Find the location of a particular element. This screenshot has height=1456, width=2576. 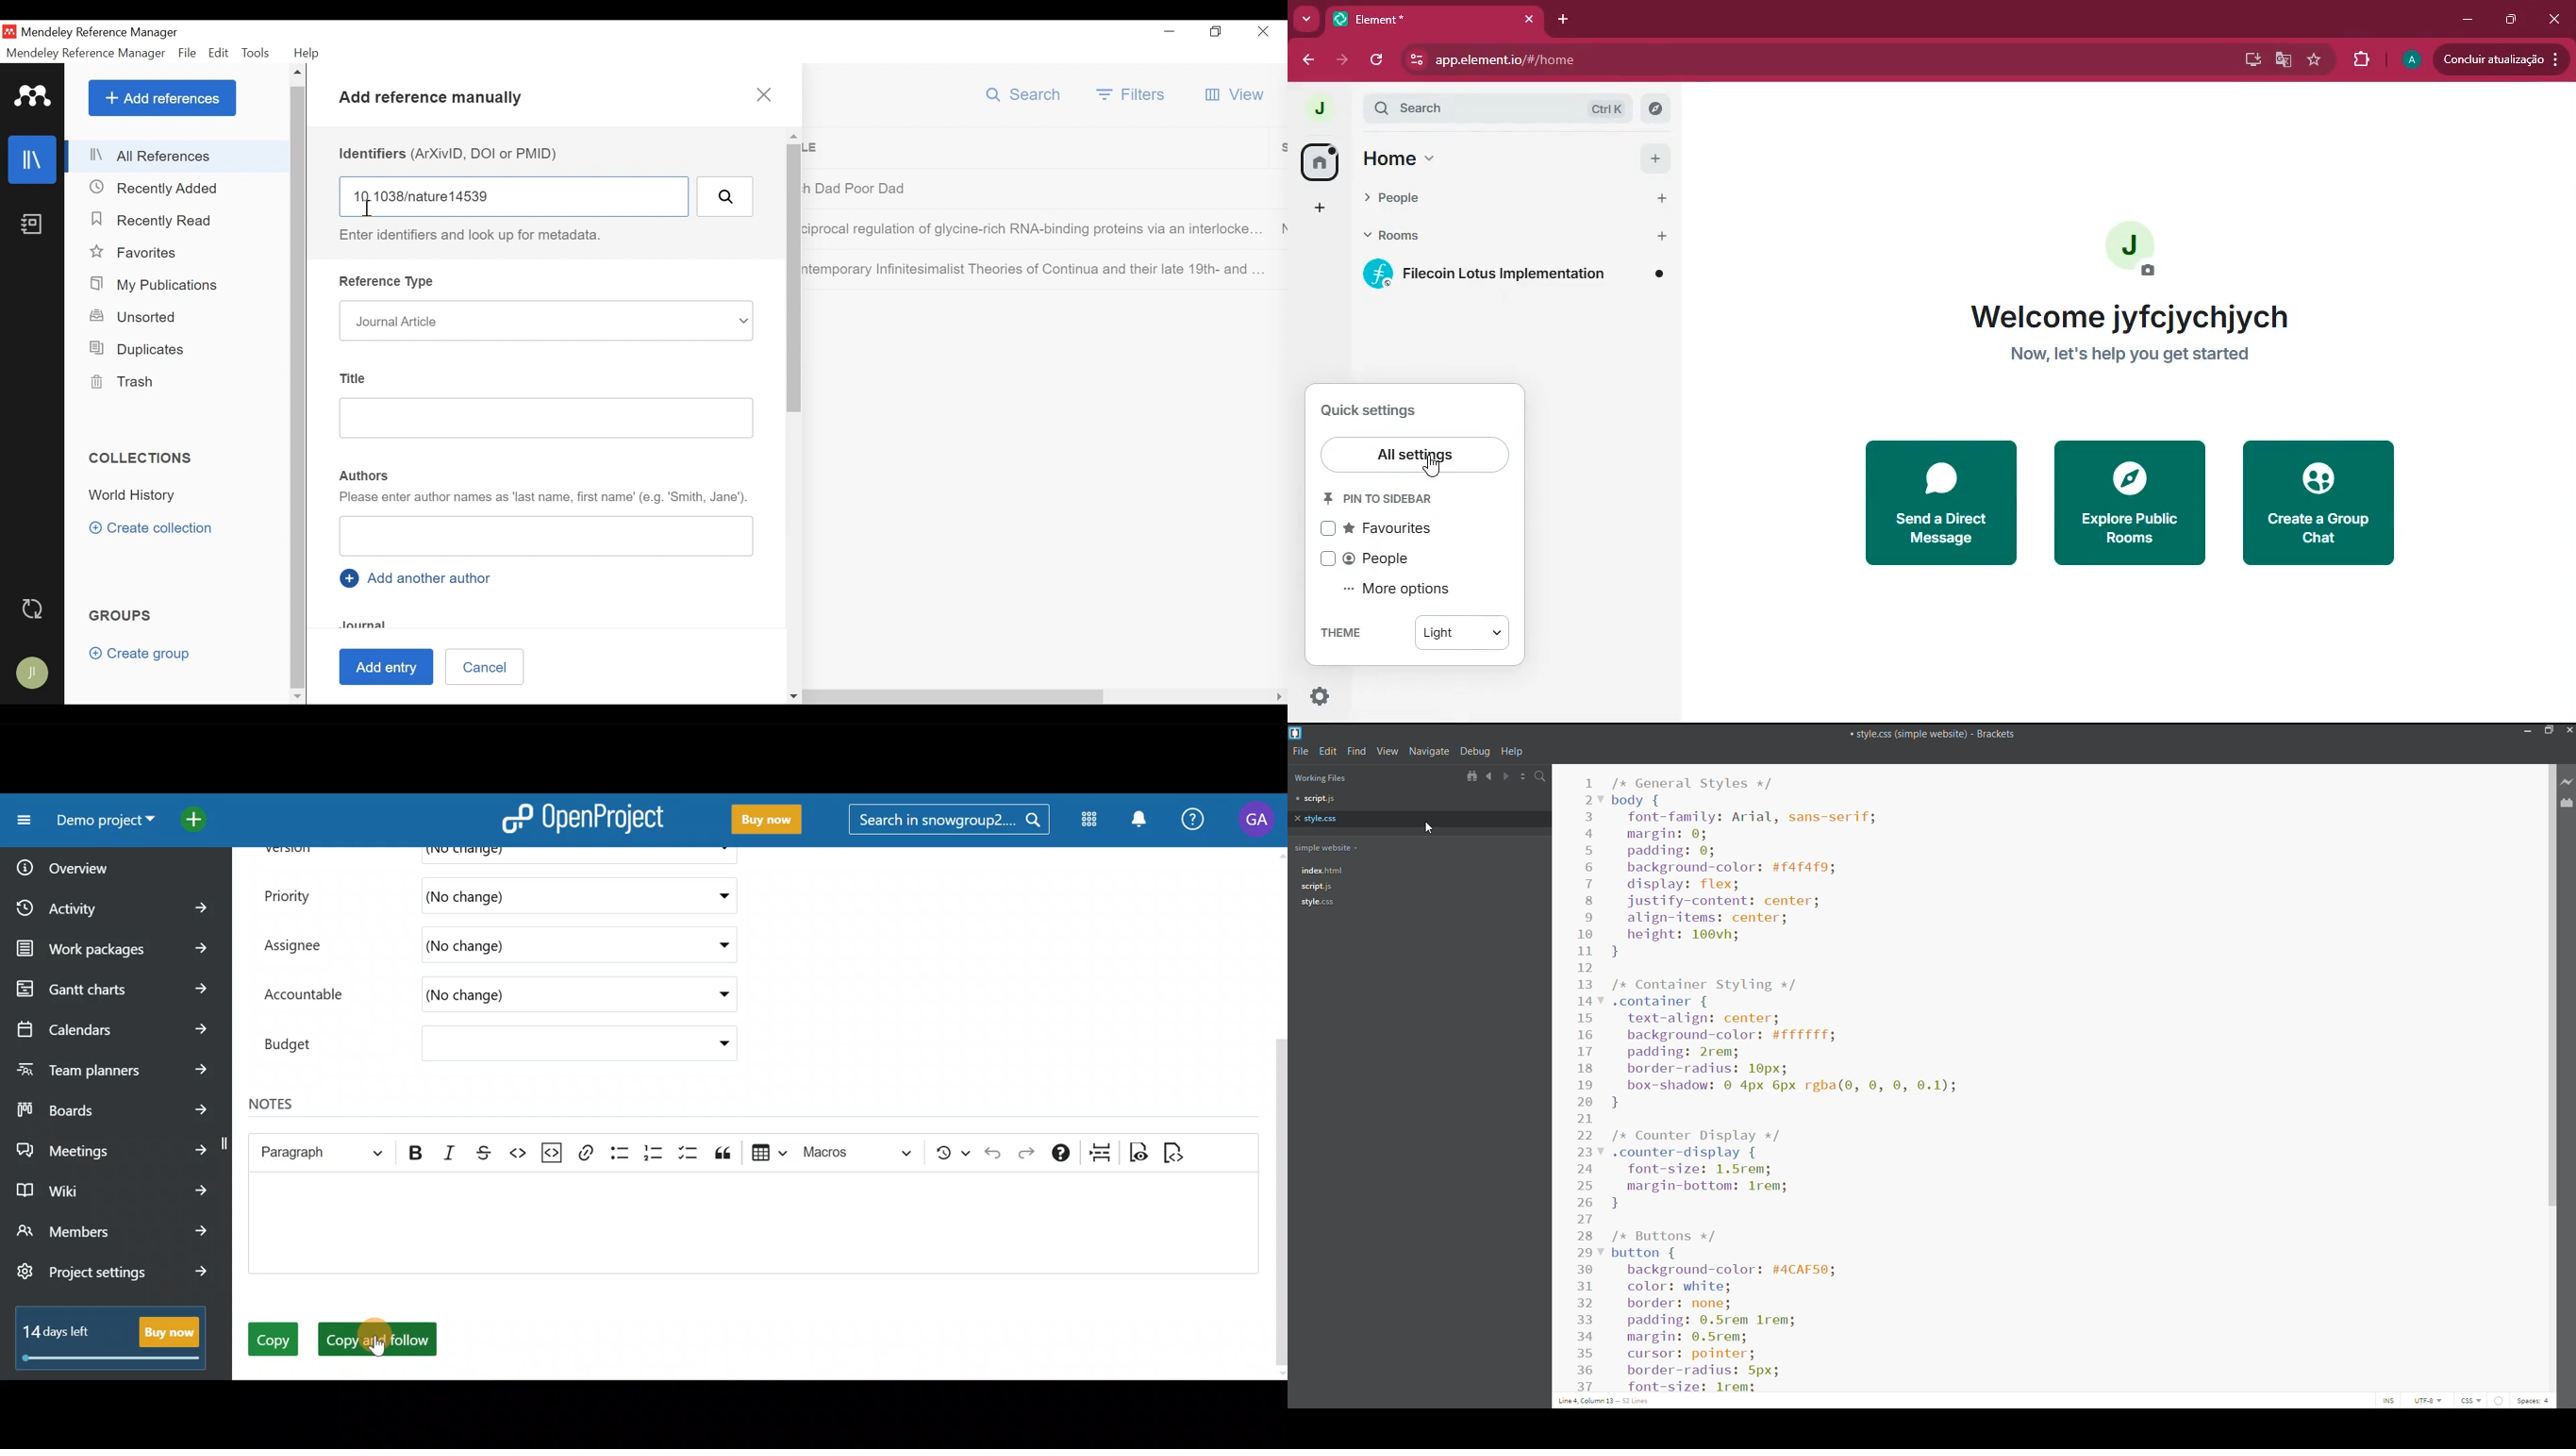

Help is located at coordinates (1194, 821).